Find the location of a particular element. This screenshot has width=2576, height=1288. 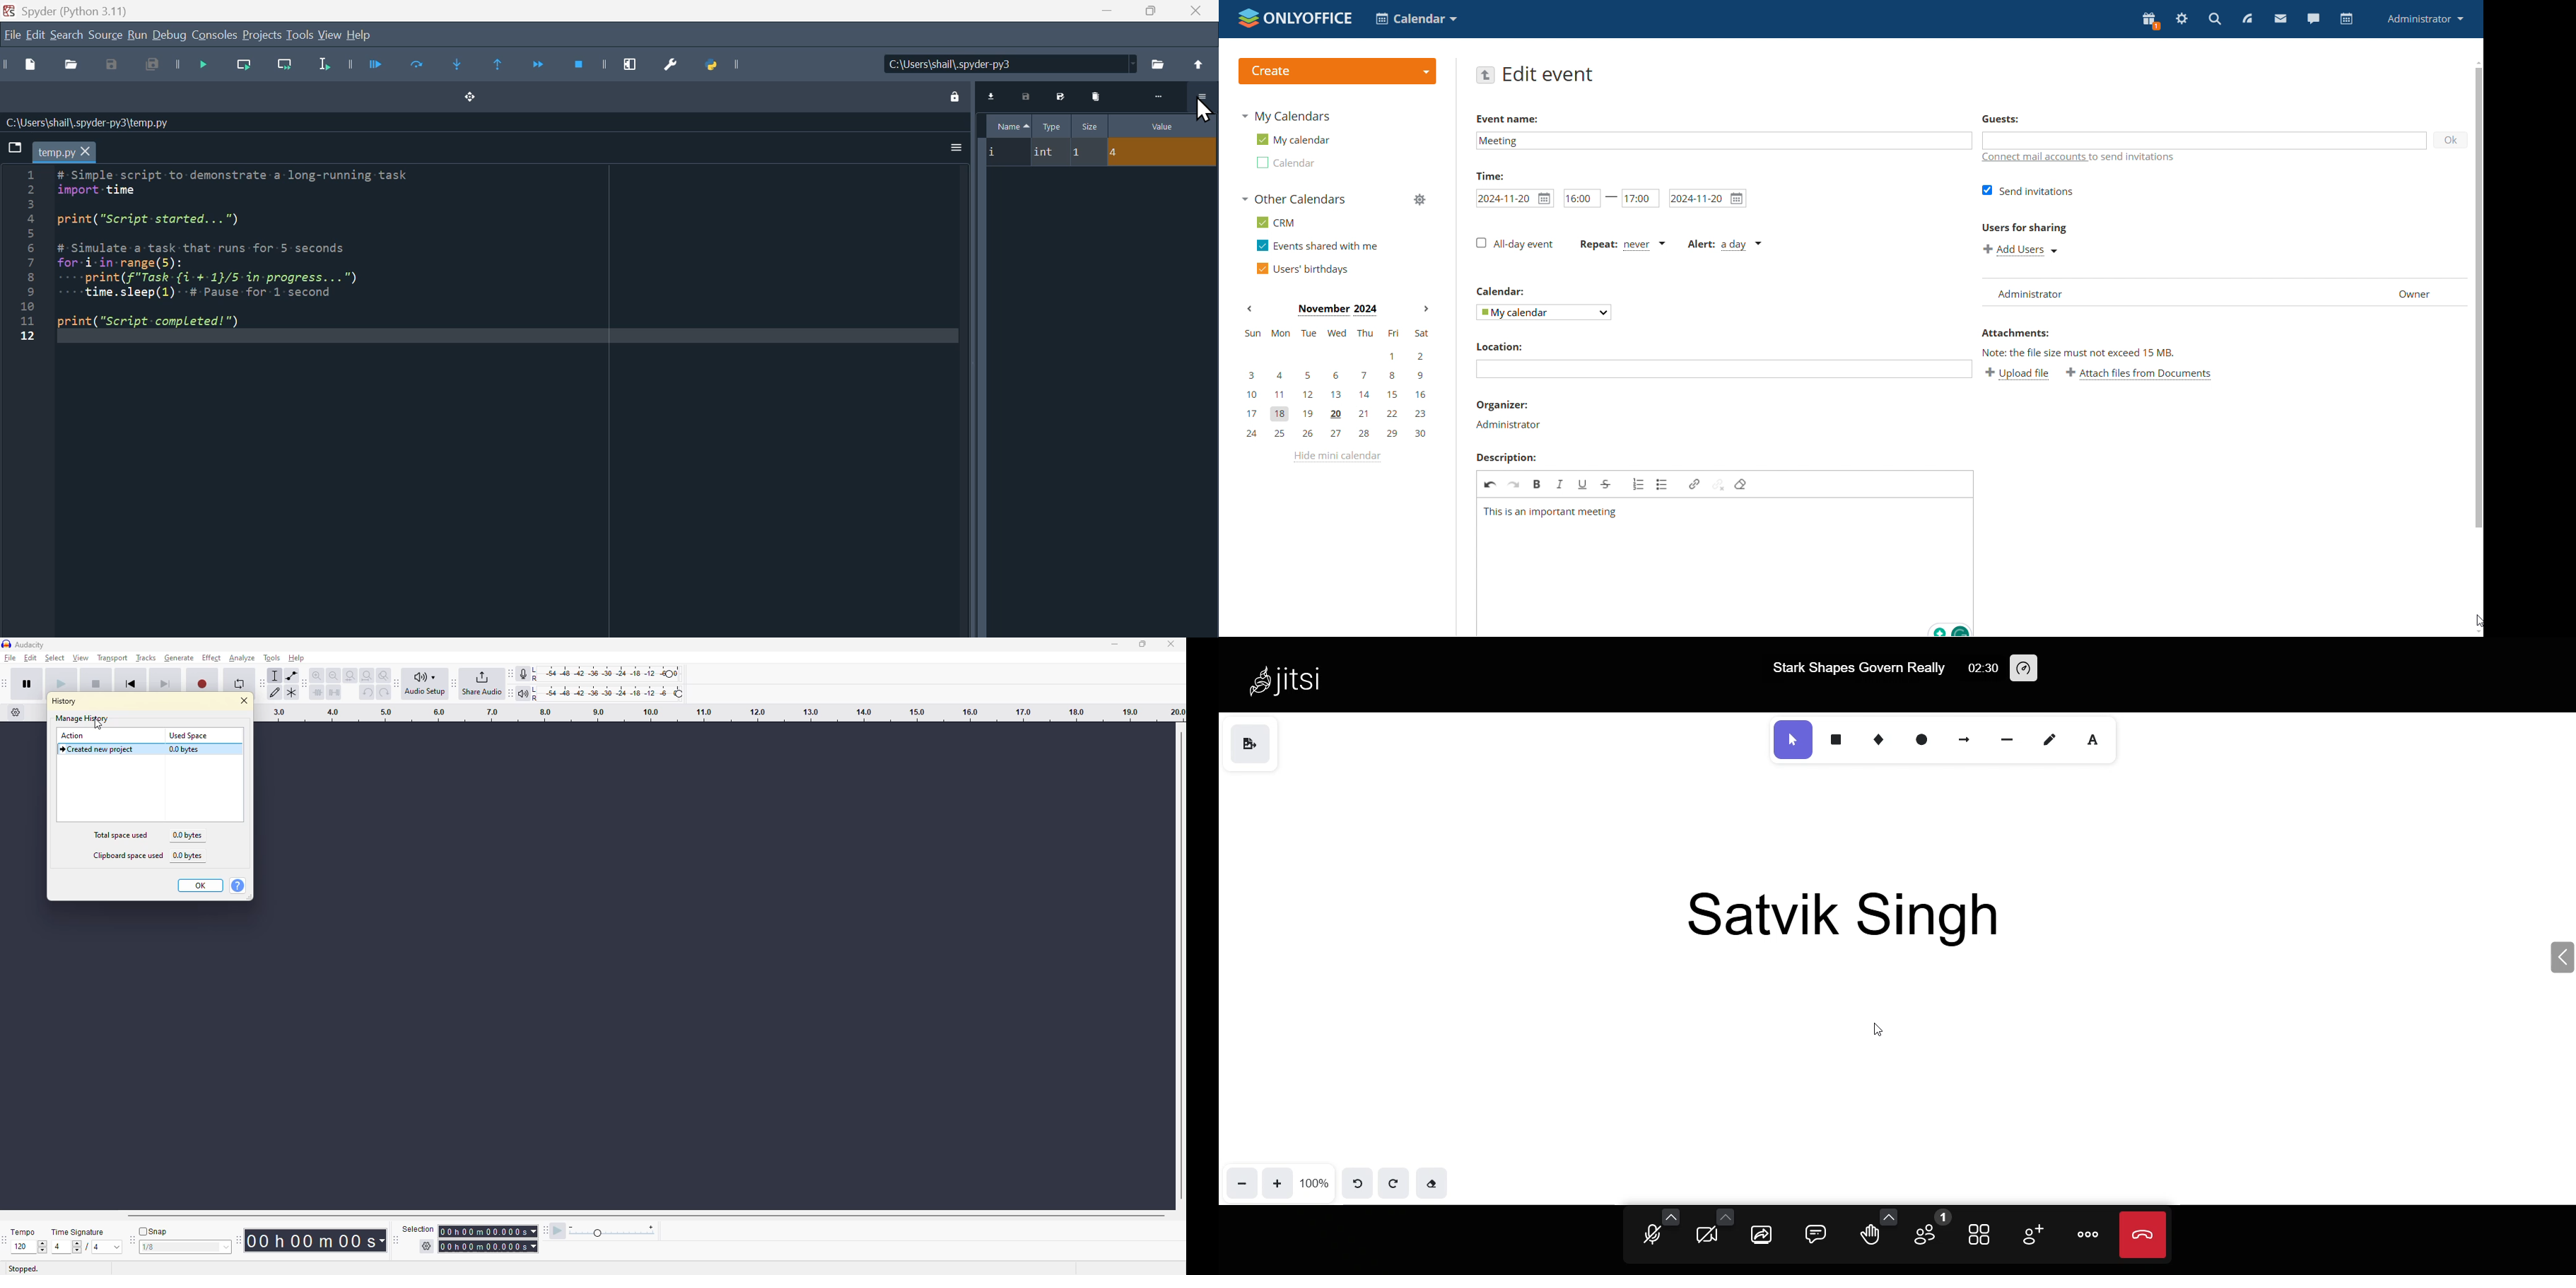

View is located at coordinates (330, 34).